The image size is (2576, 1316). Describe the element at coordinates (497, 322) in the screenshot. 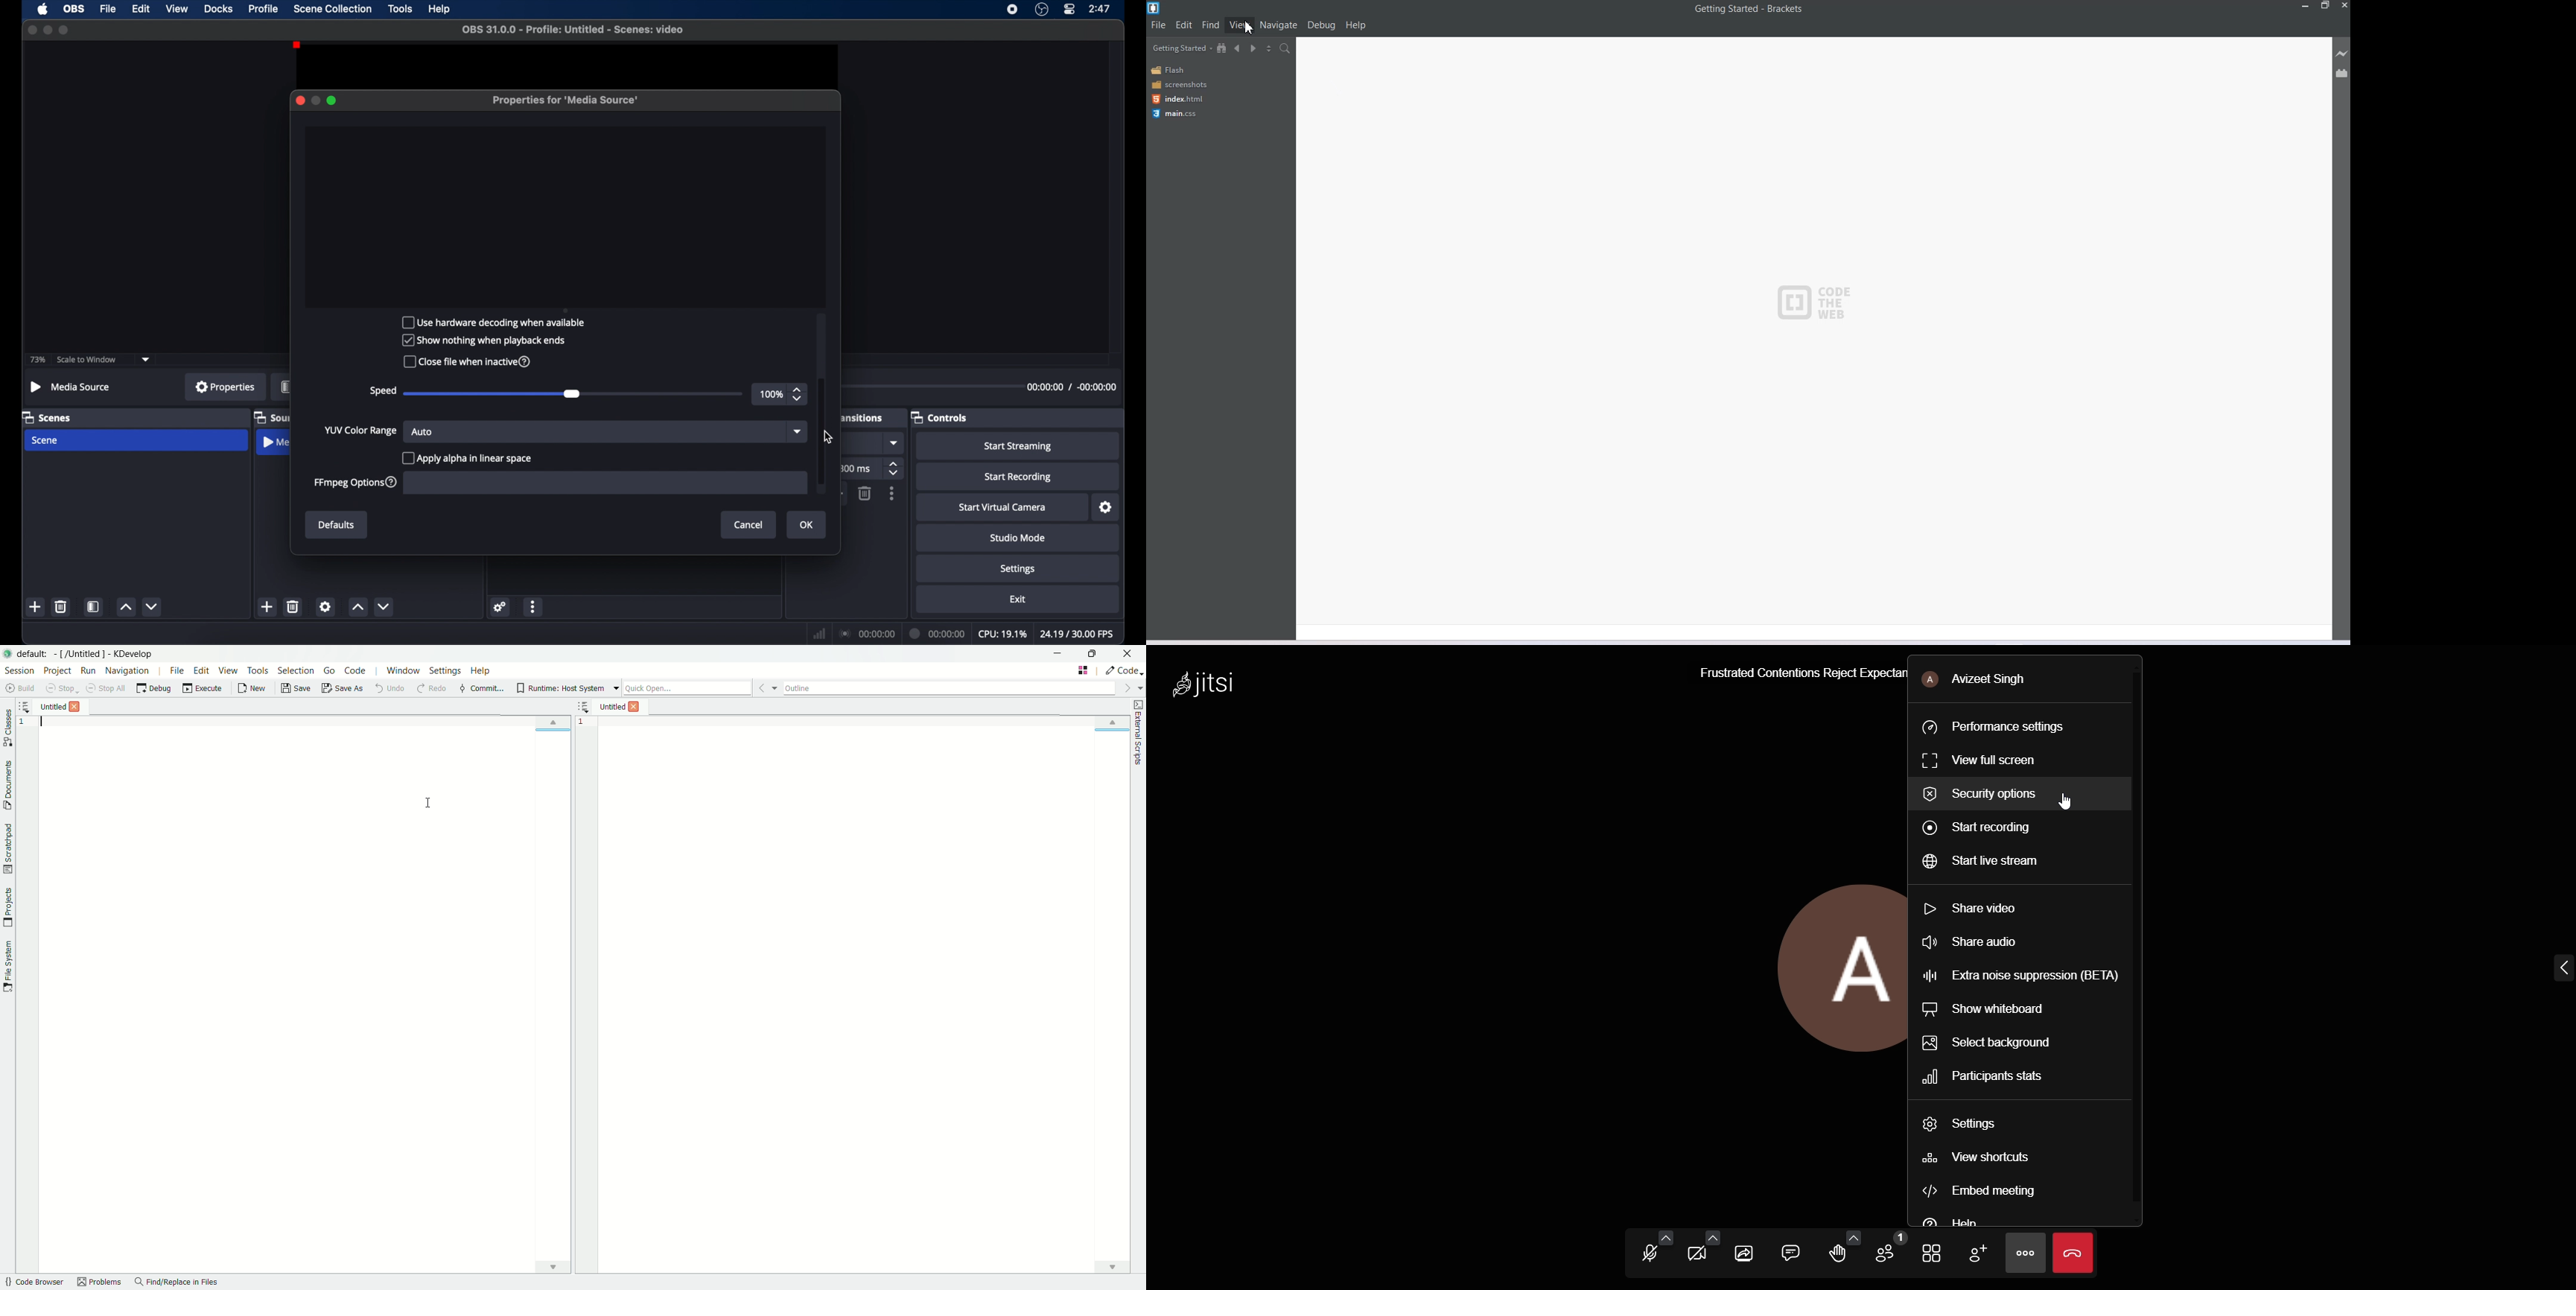

I see `Use hardware decoding when available` at that location.